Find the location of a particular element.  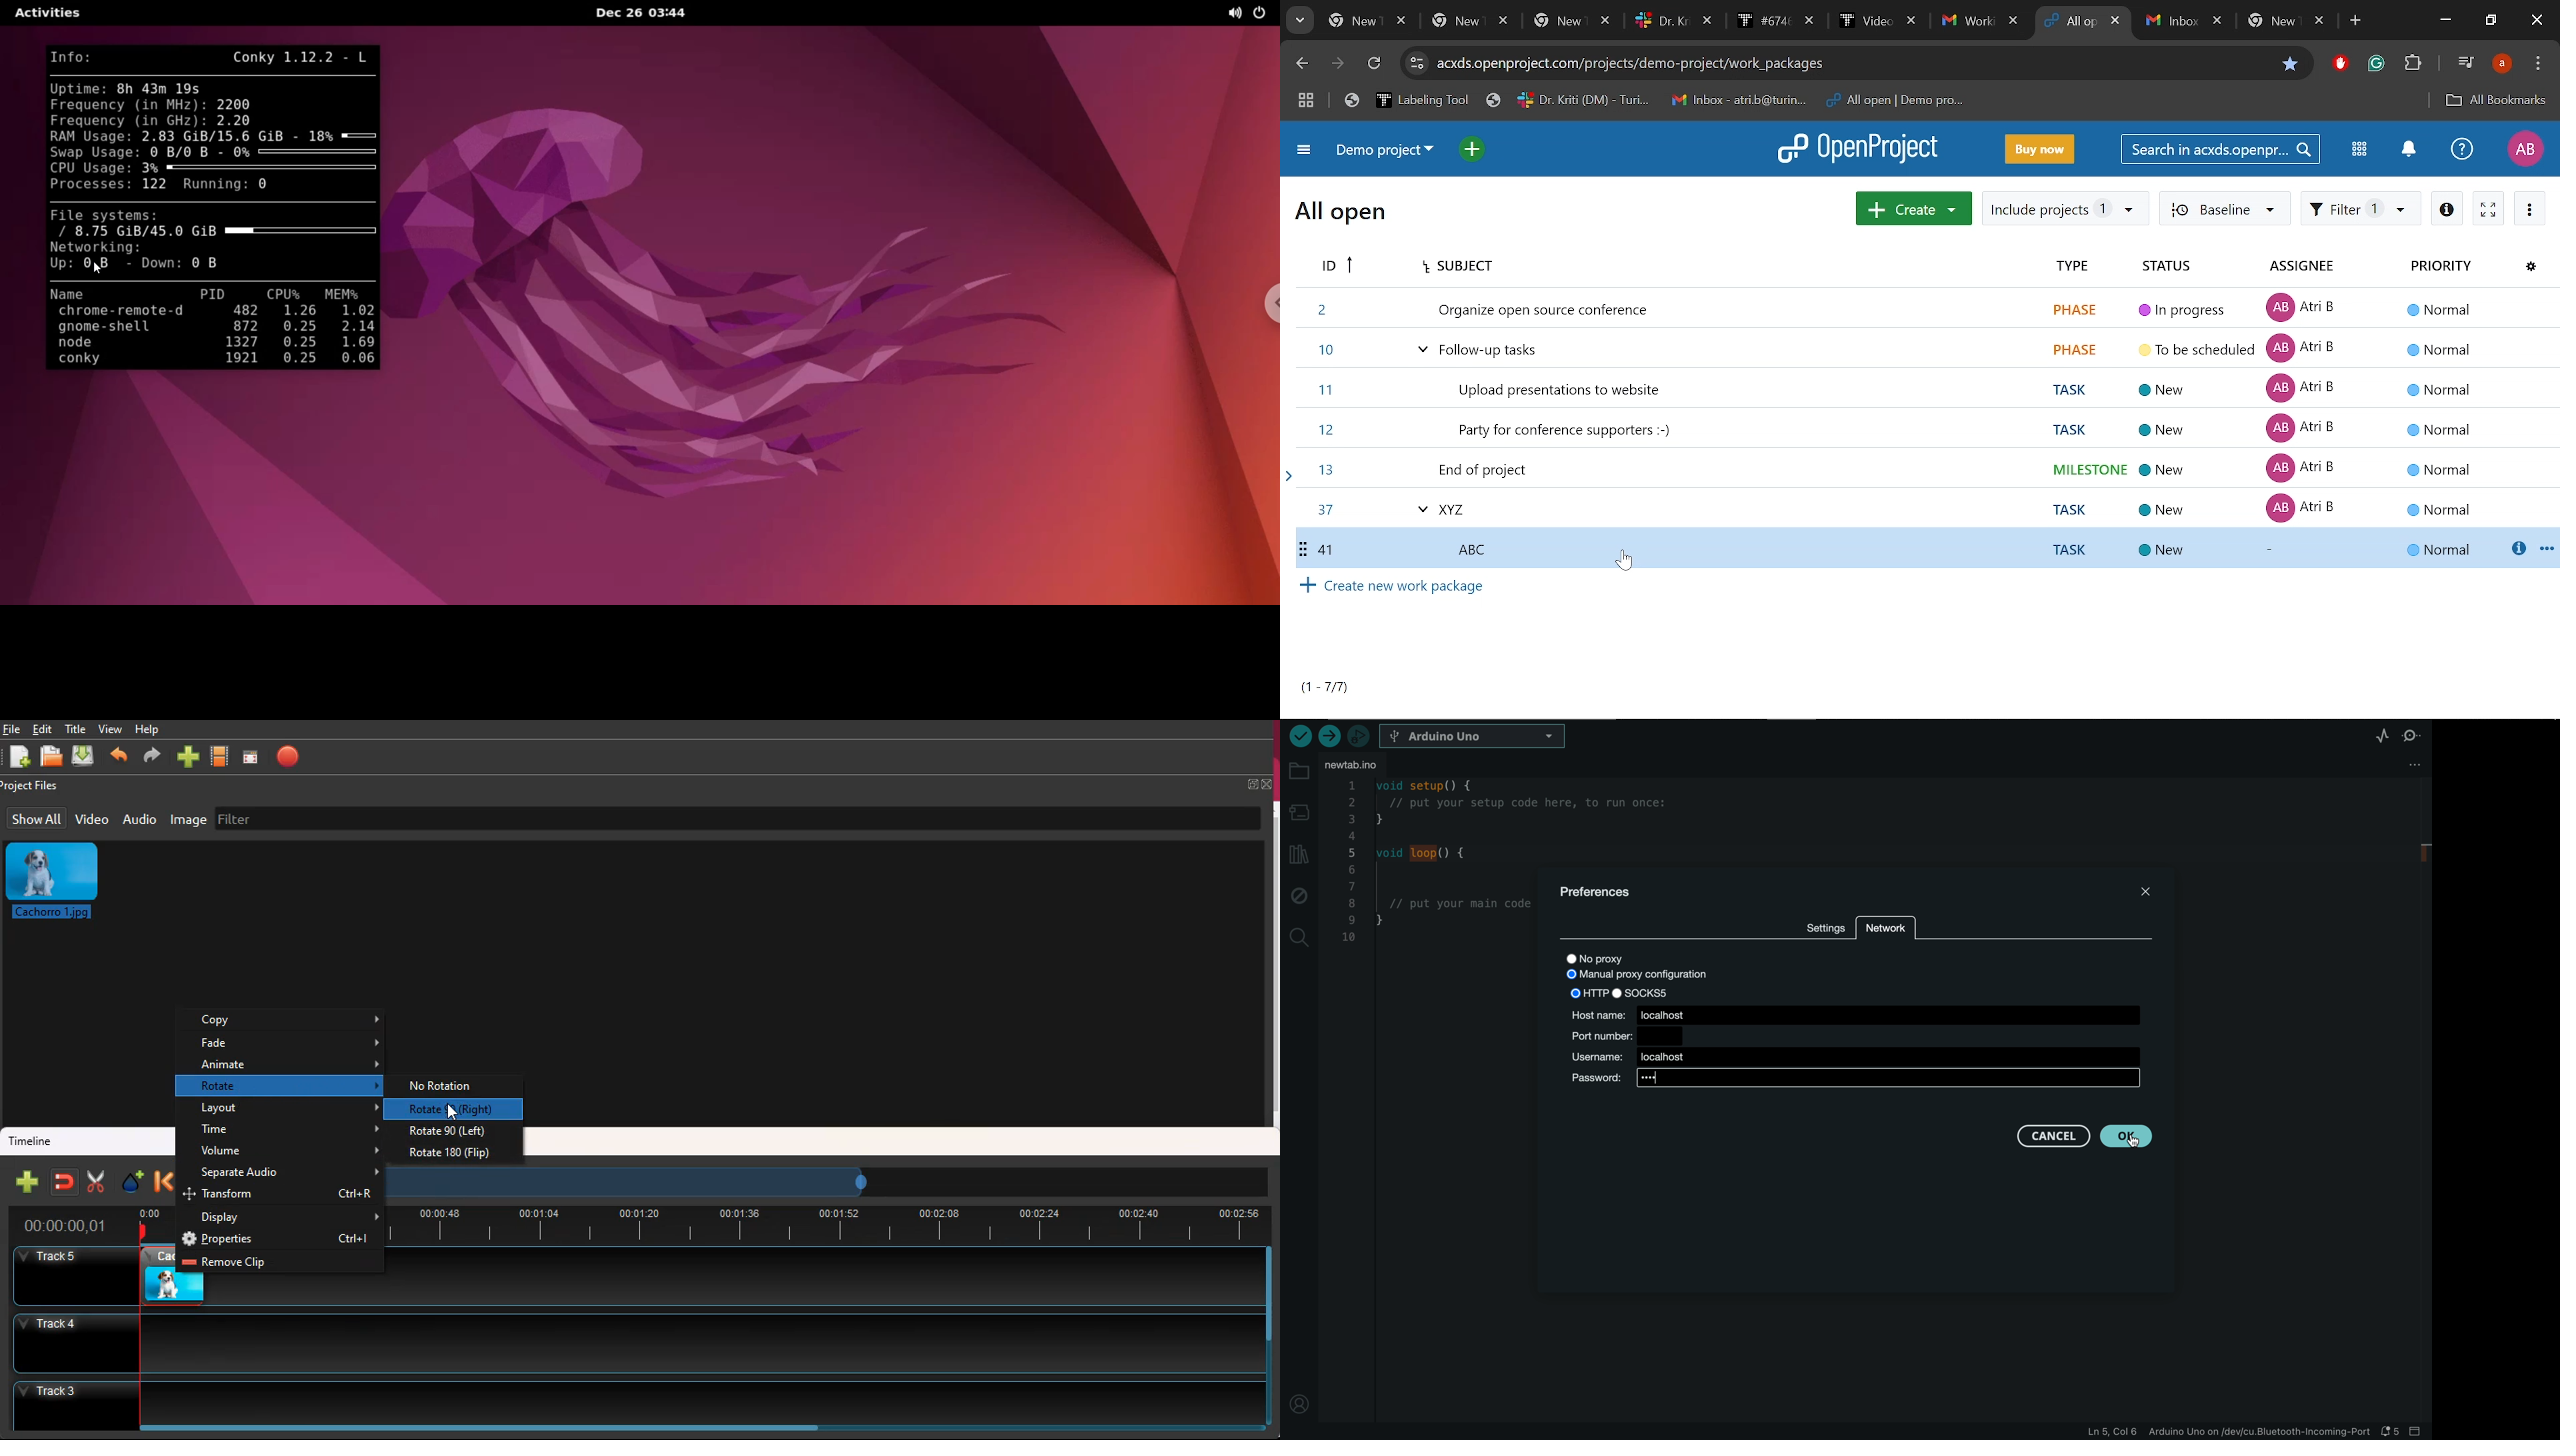

Other tabs is located at coordinates (2239, 21).